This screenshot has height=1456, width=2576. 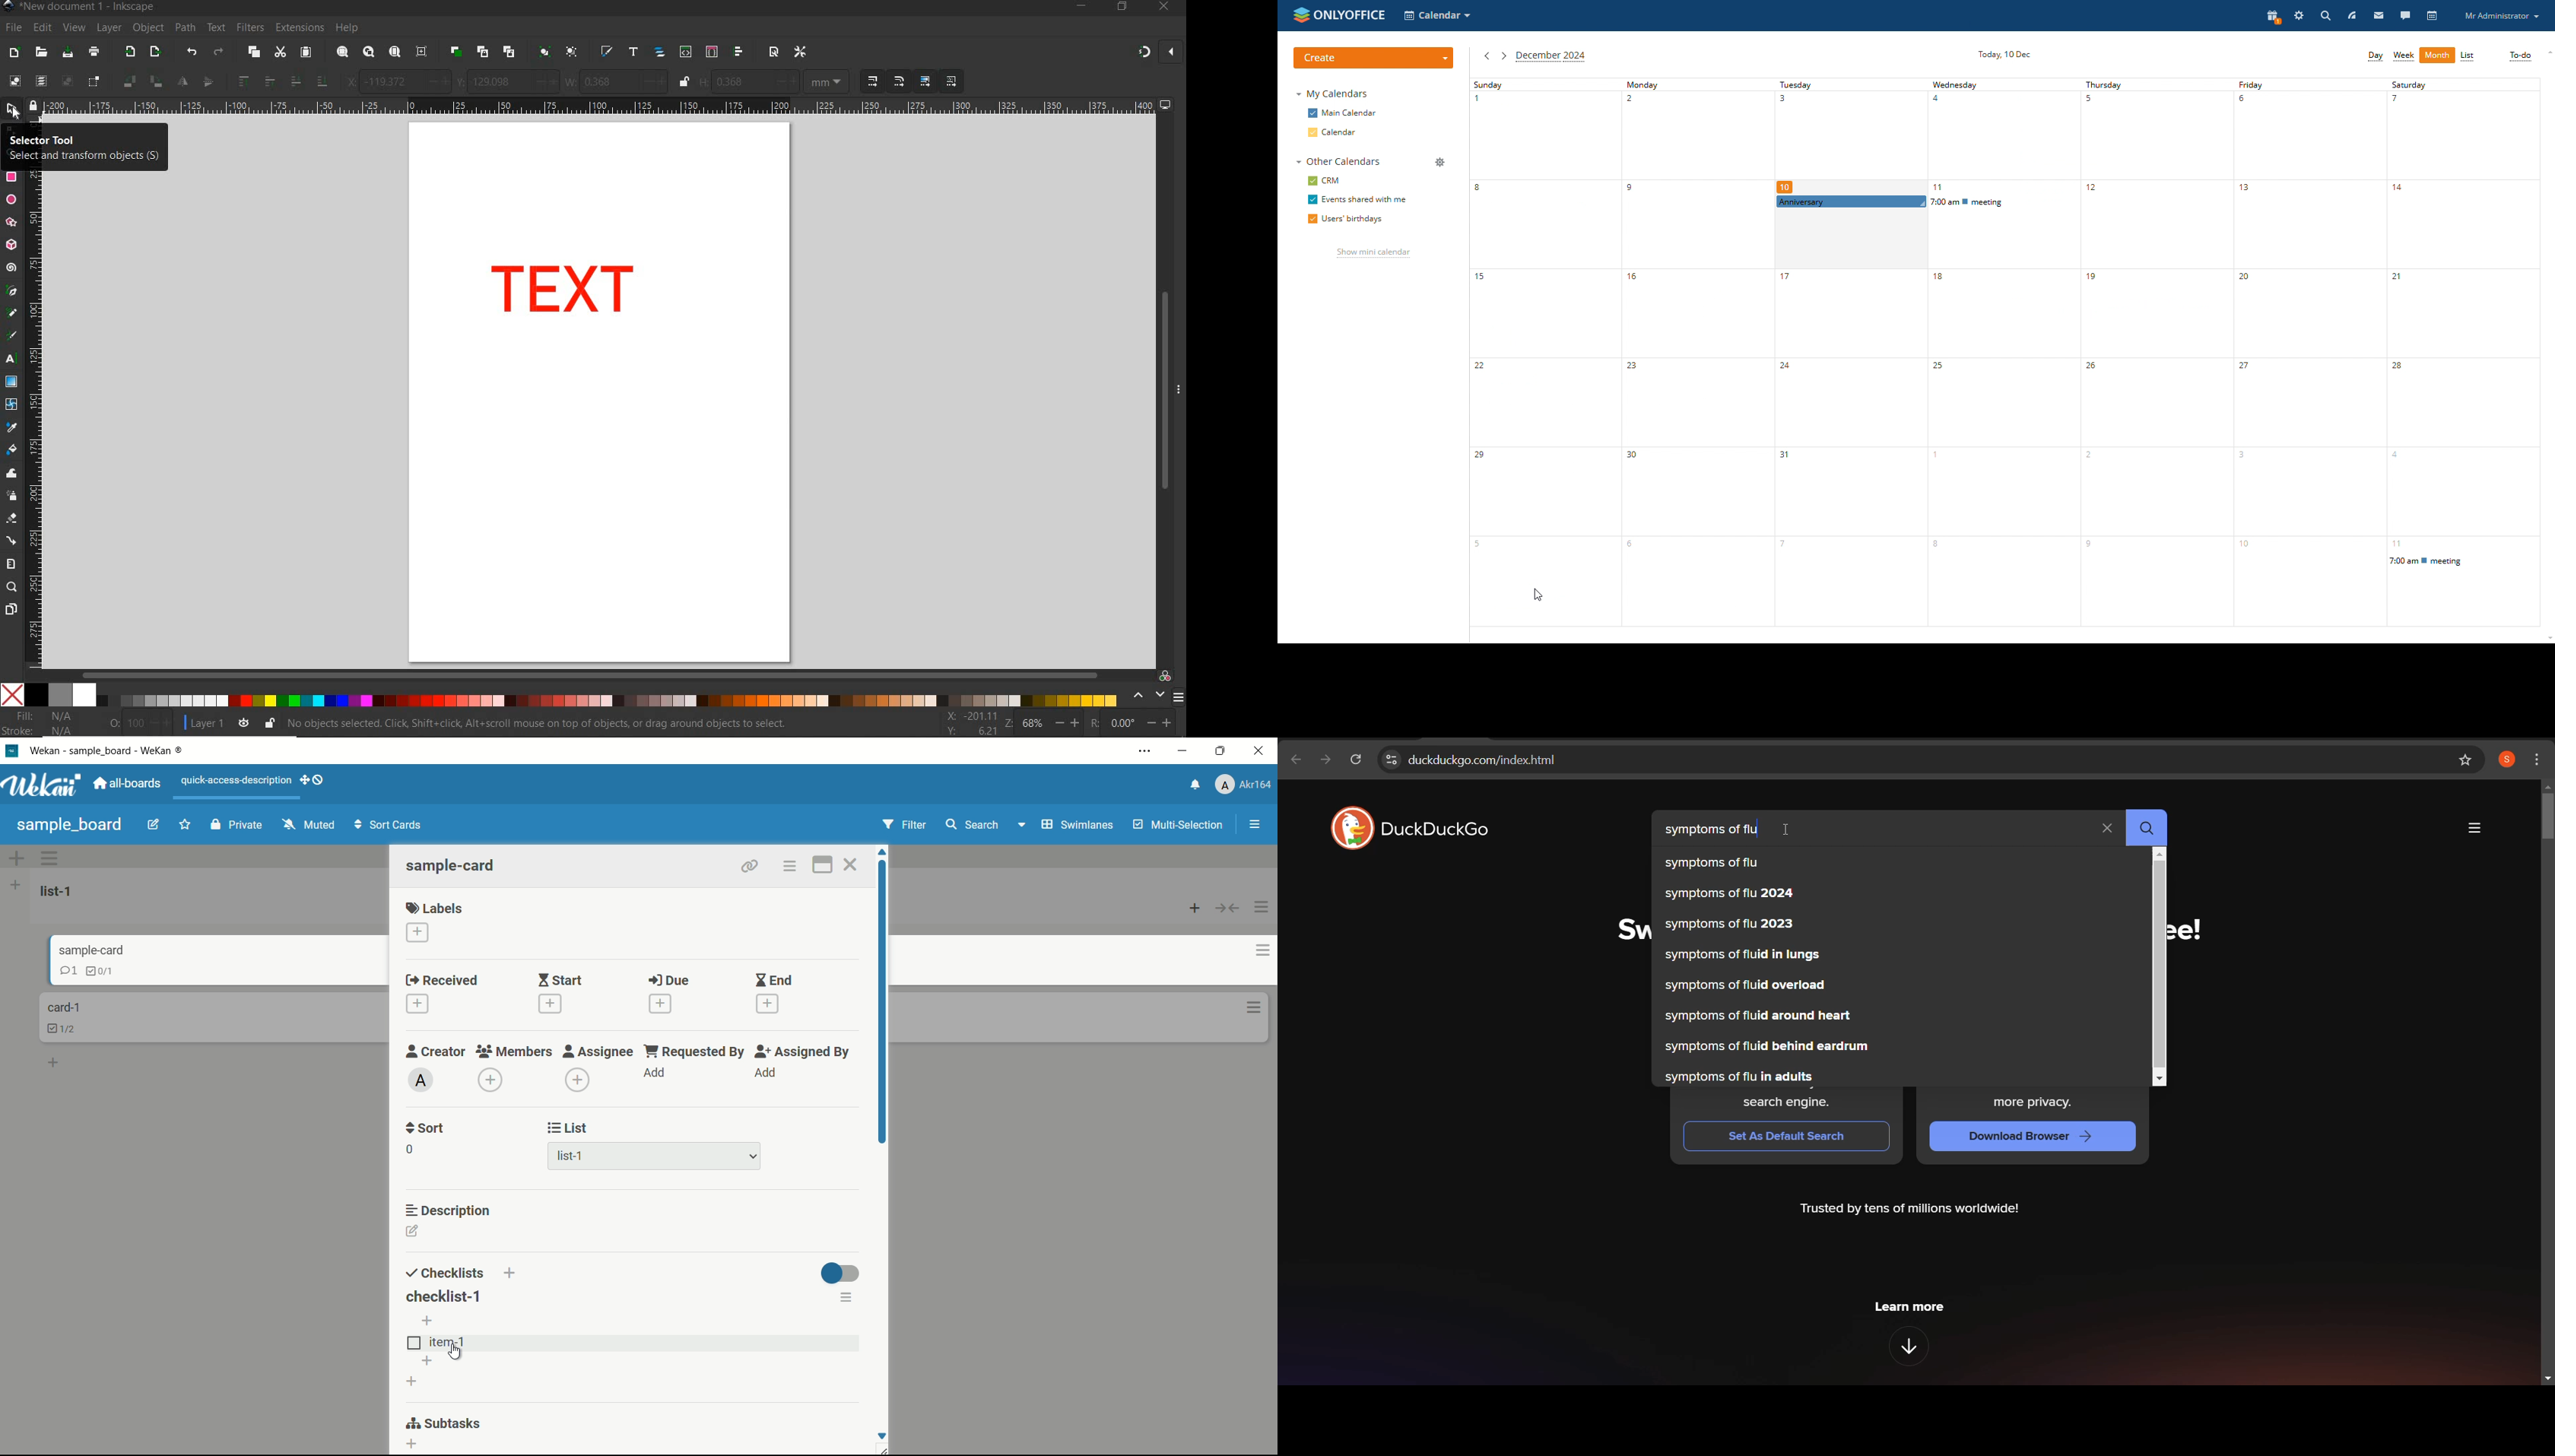 What do you see at coordinates (1262, 907) in the screenshot?
I see `list actions` at bounding box center [1262, 907].